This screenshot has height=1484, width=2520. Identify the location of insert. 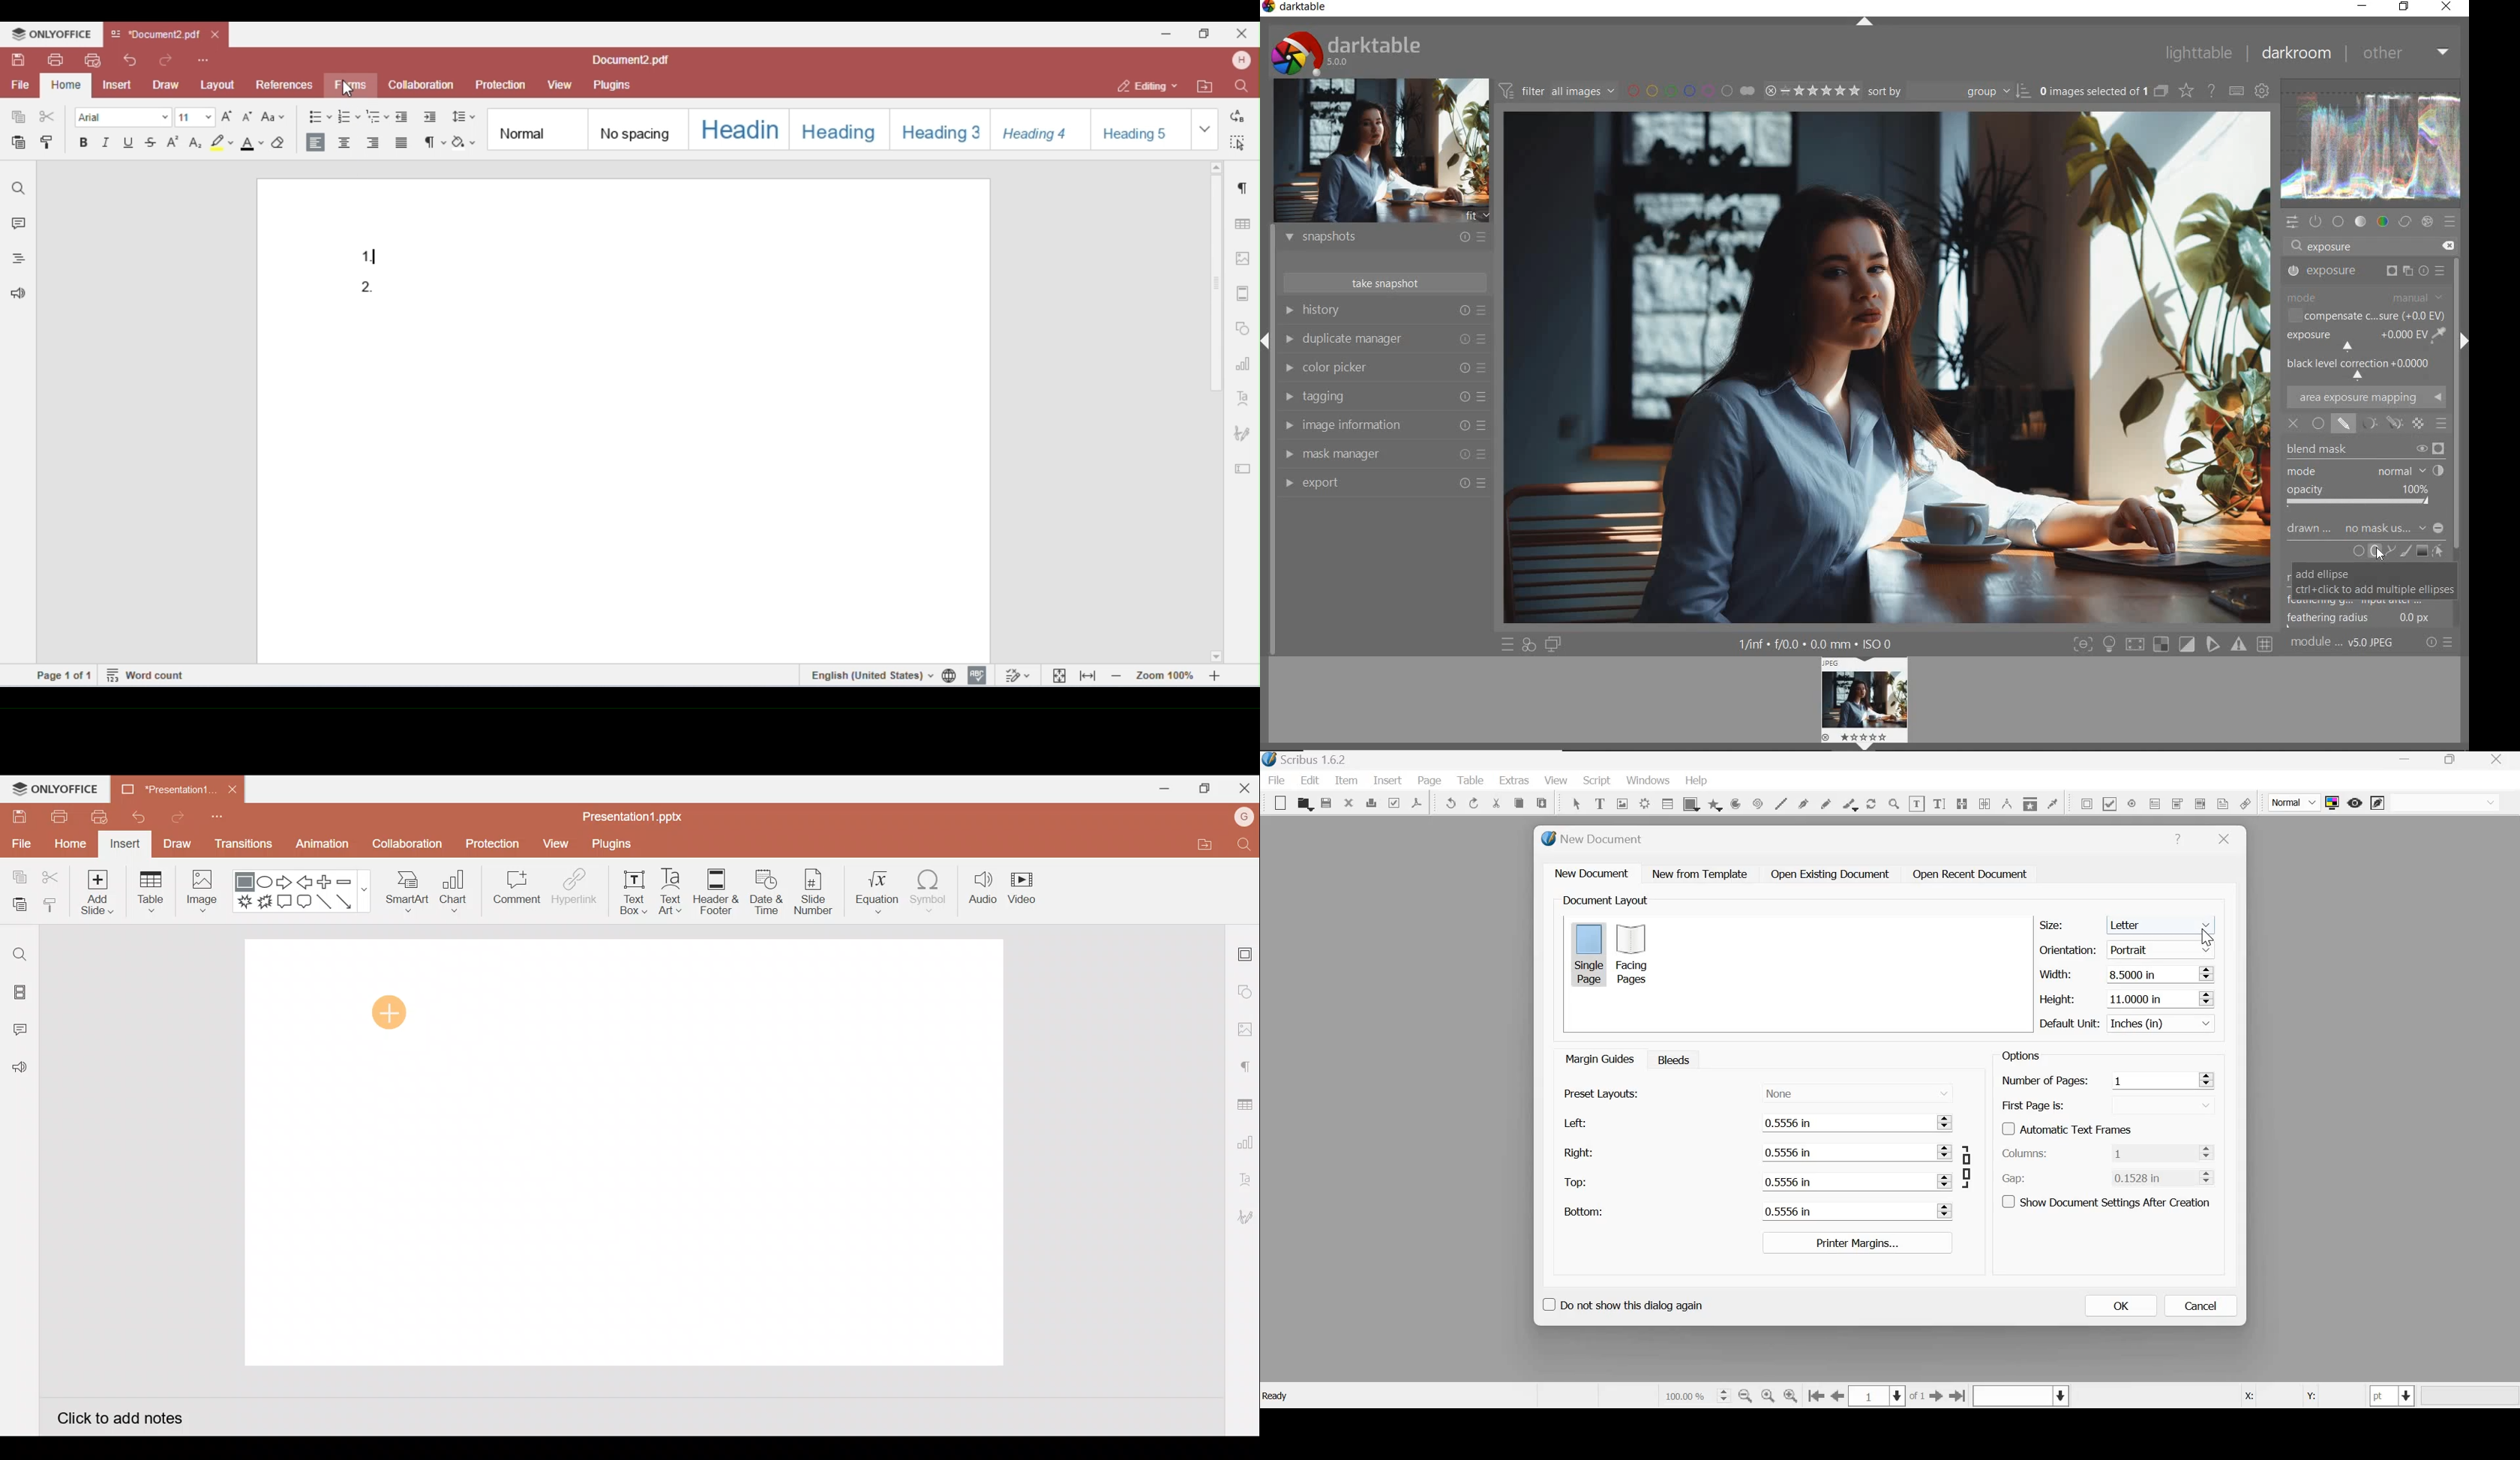
(1387, 780).